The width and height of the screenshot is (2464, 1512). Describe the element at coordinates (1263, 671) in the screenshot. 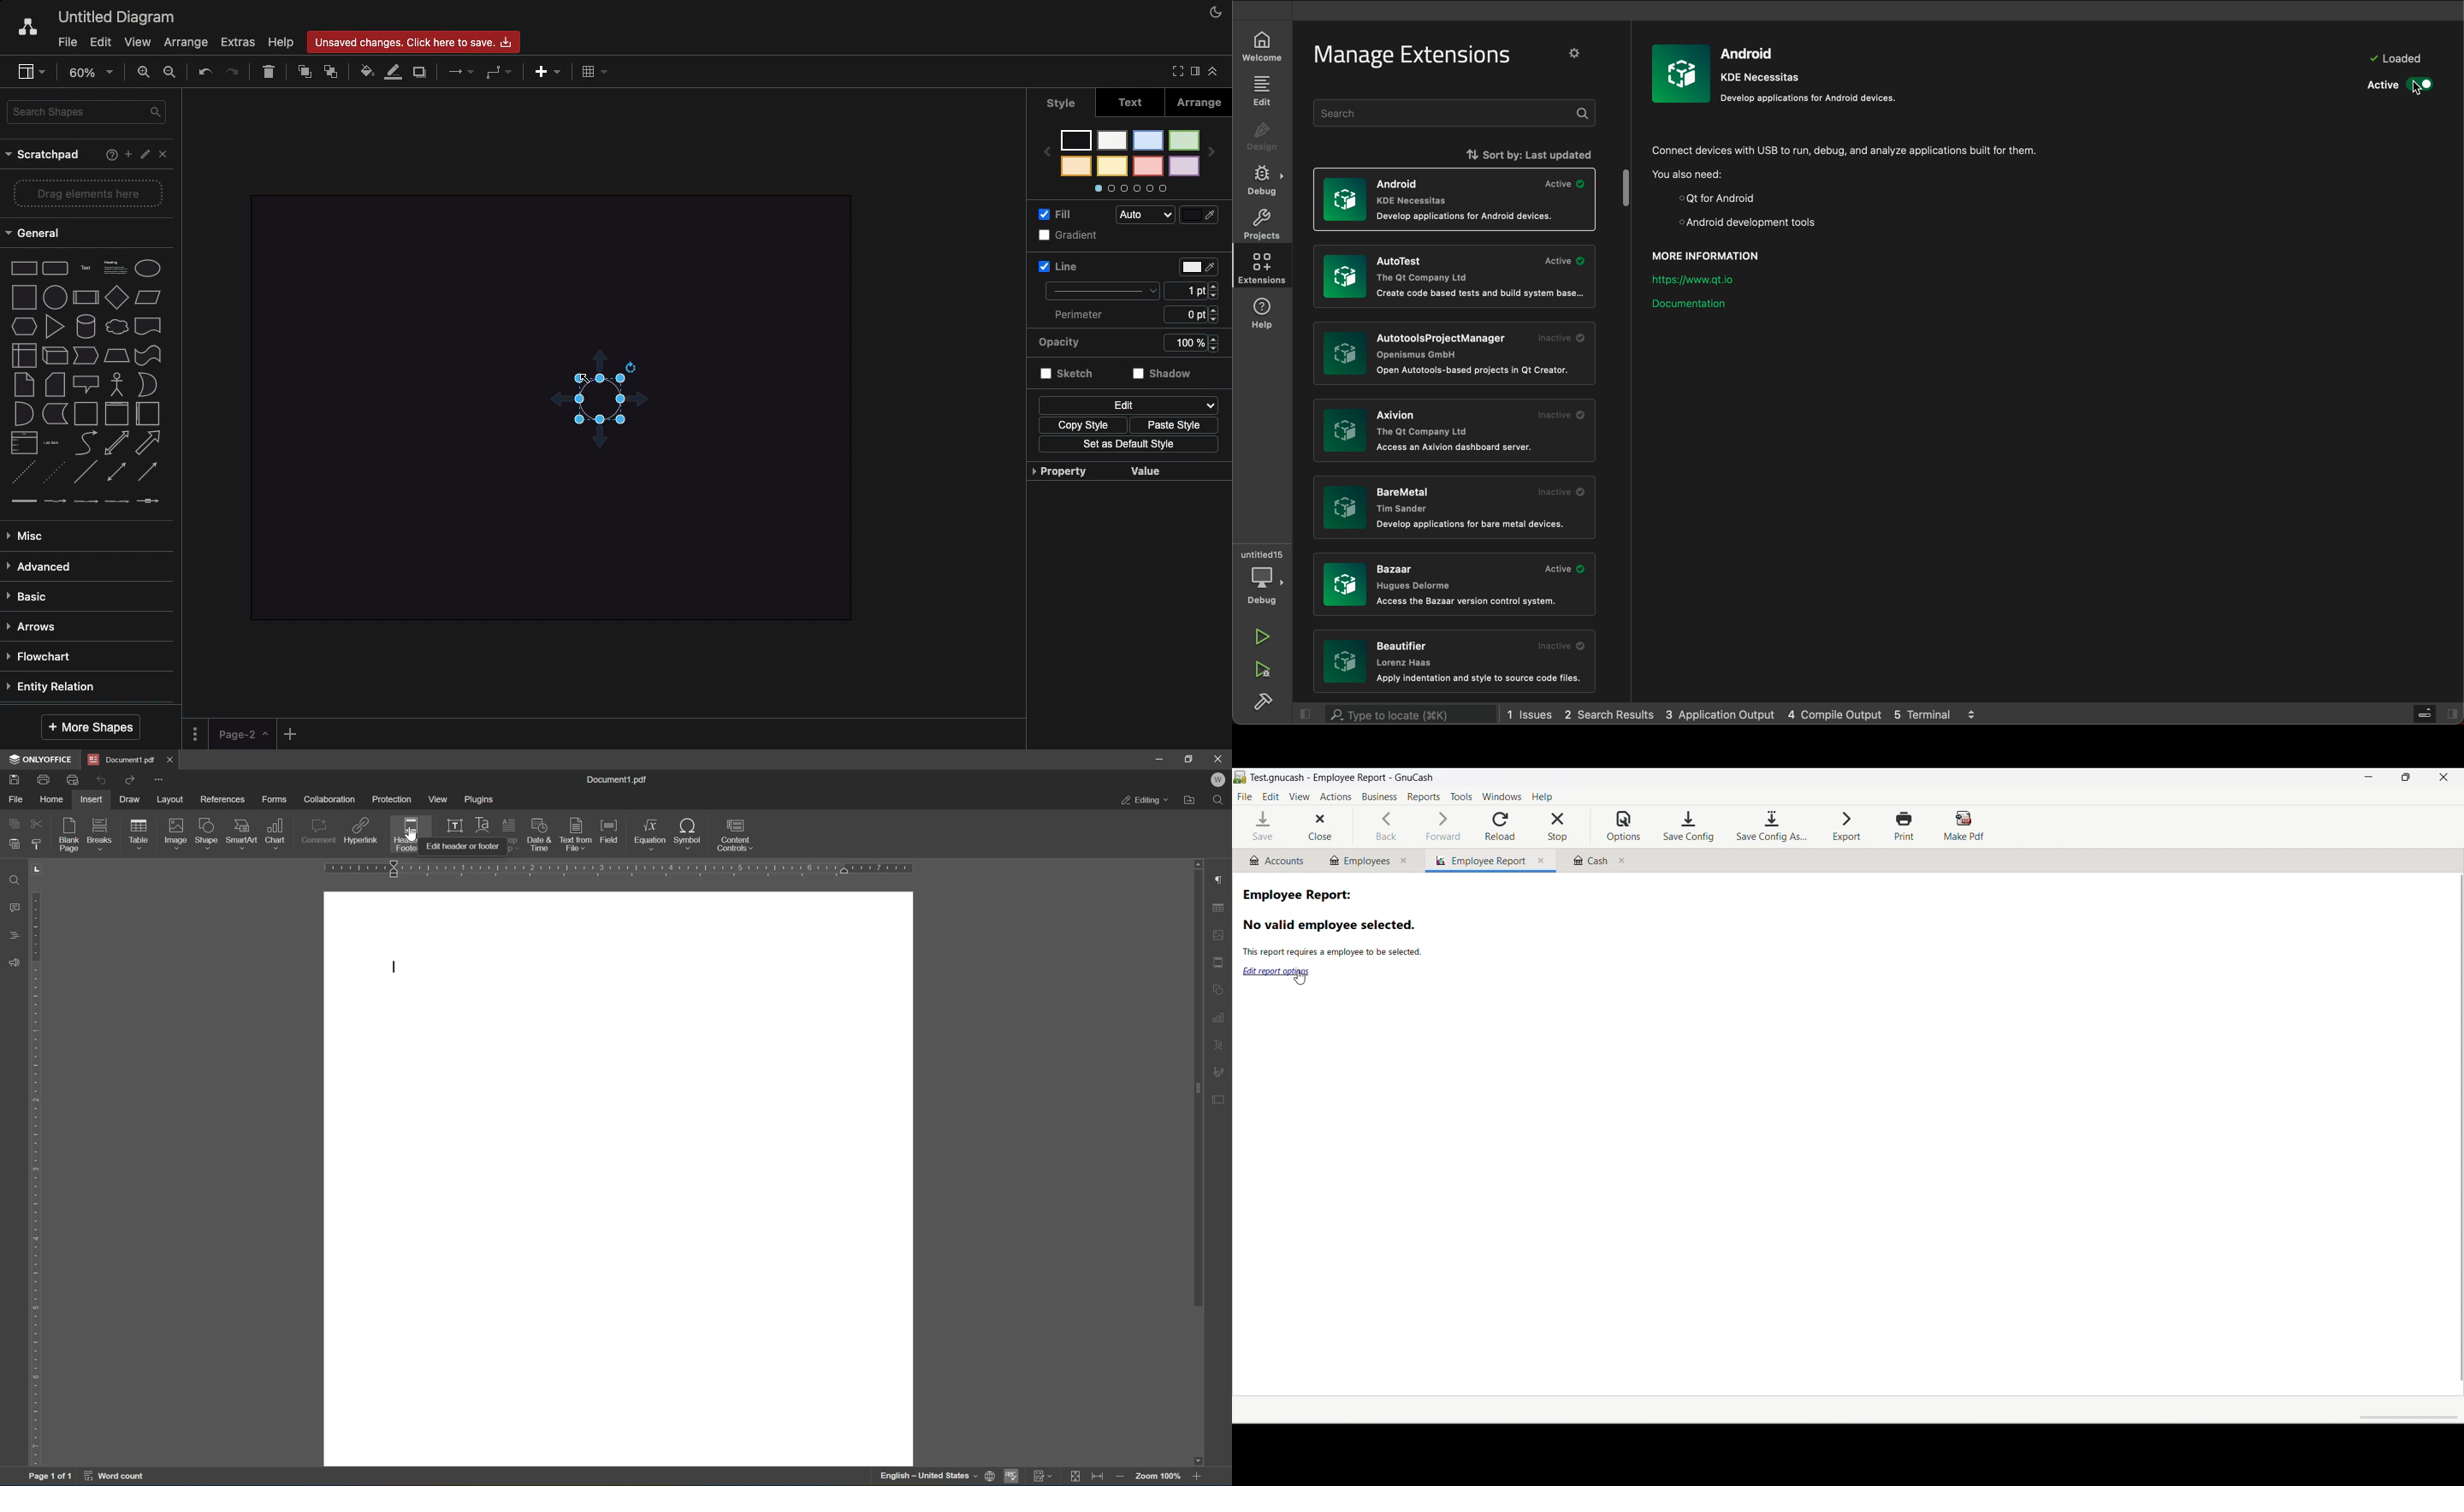

I see `run and build` at that location.